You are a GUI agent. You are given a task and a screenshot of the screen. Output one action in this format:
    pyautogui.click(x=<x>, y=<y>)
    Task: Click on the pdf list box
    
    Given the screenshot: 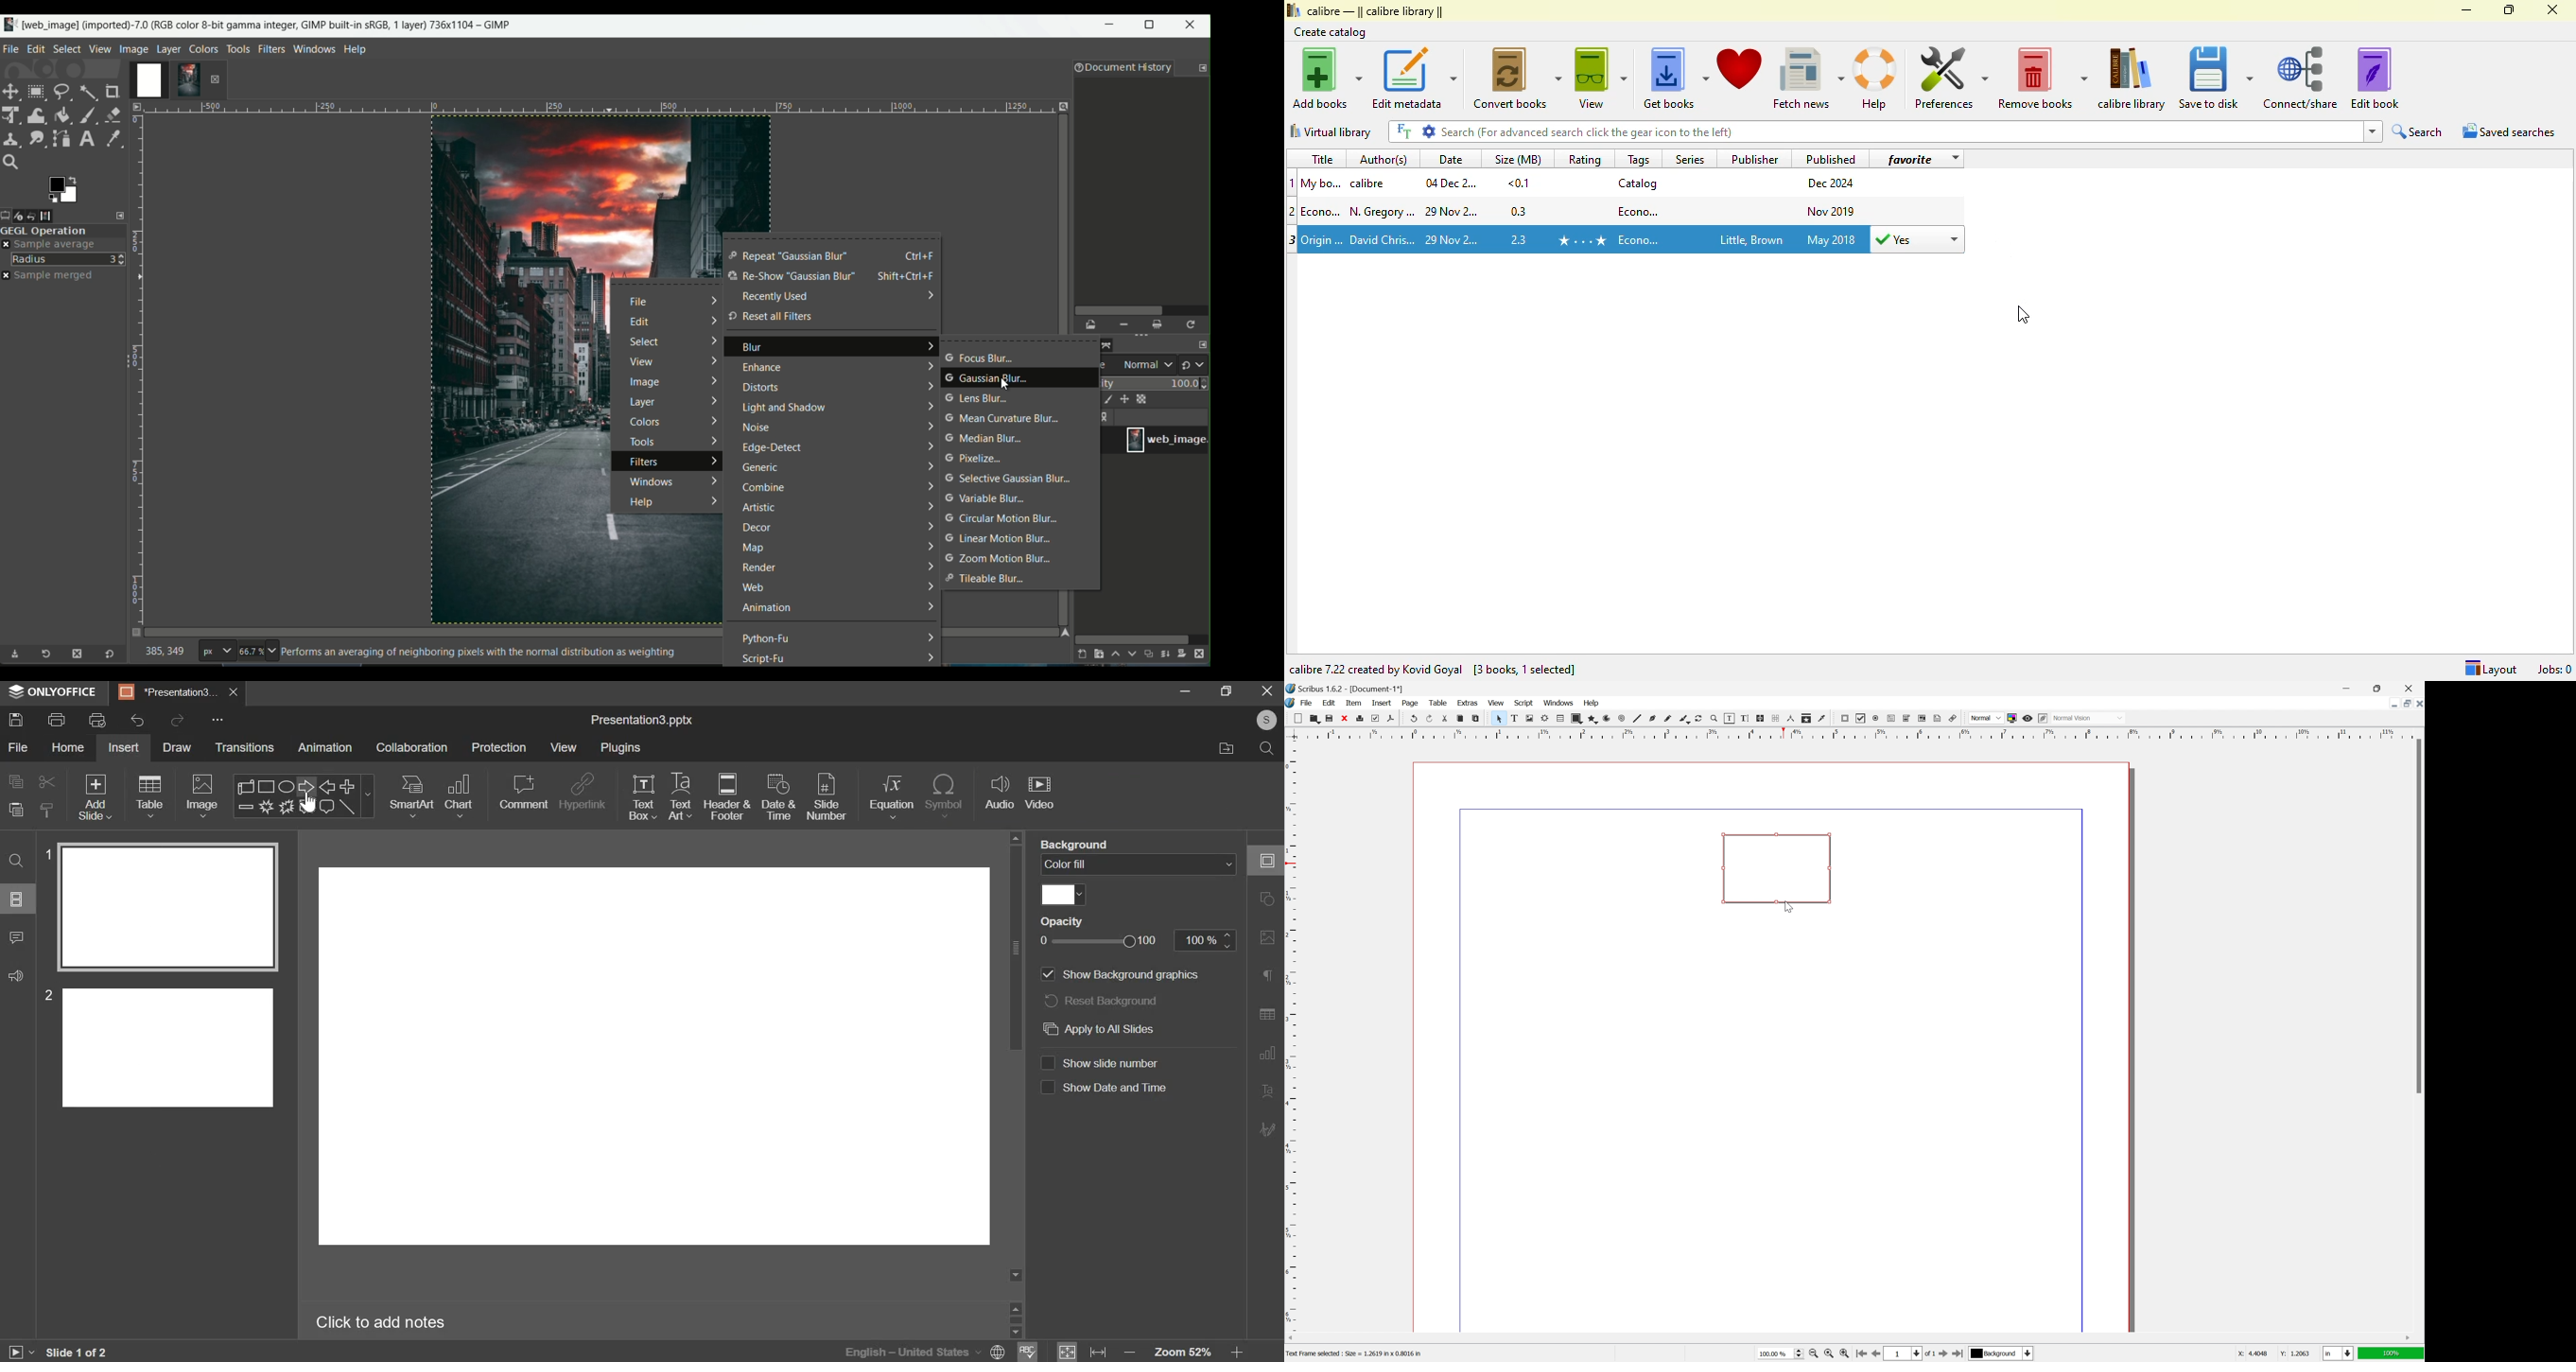 What is the action you would take?
    pyautogui.click(x=1922, y=718)
    